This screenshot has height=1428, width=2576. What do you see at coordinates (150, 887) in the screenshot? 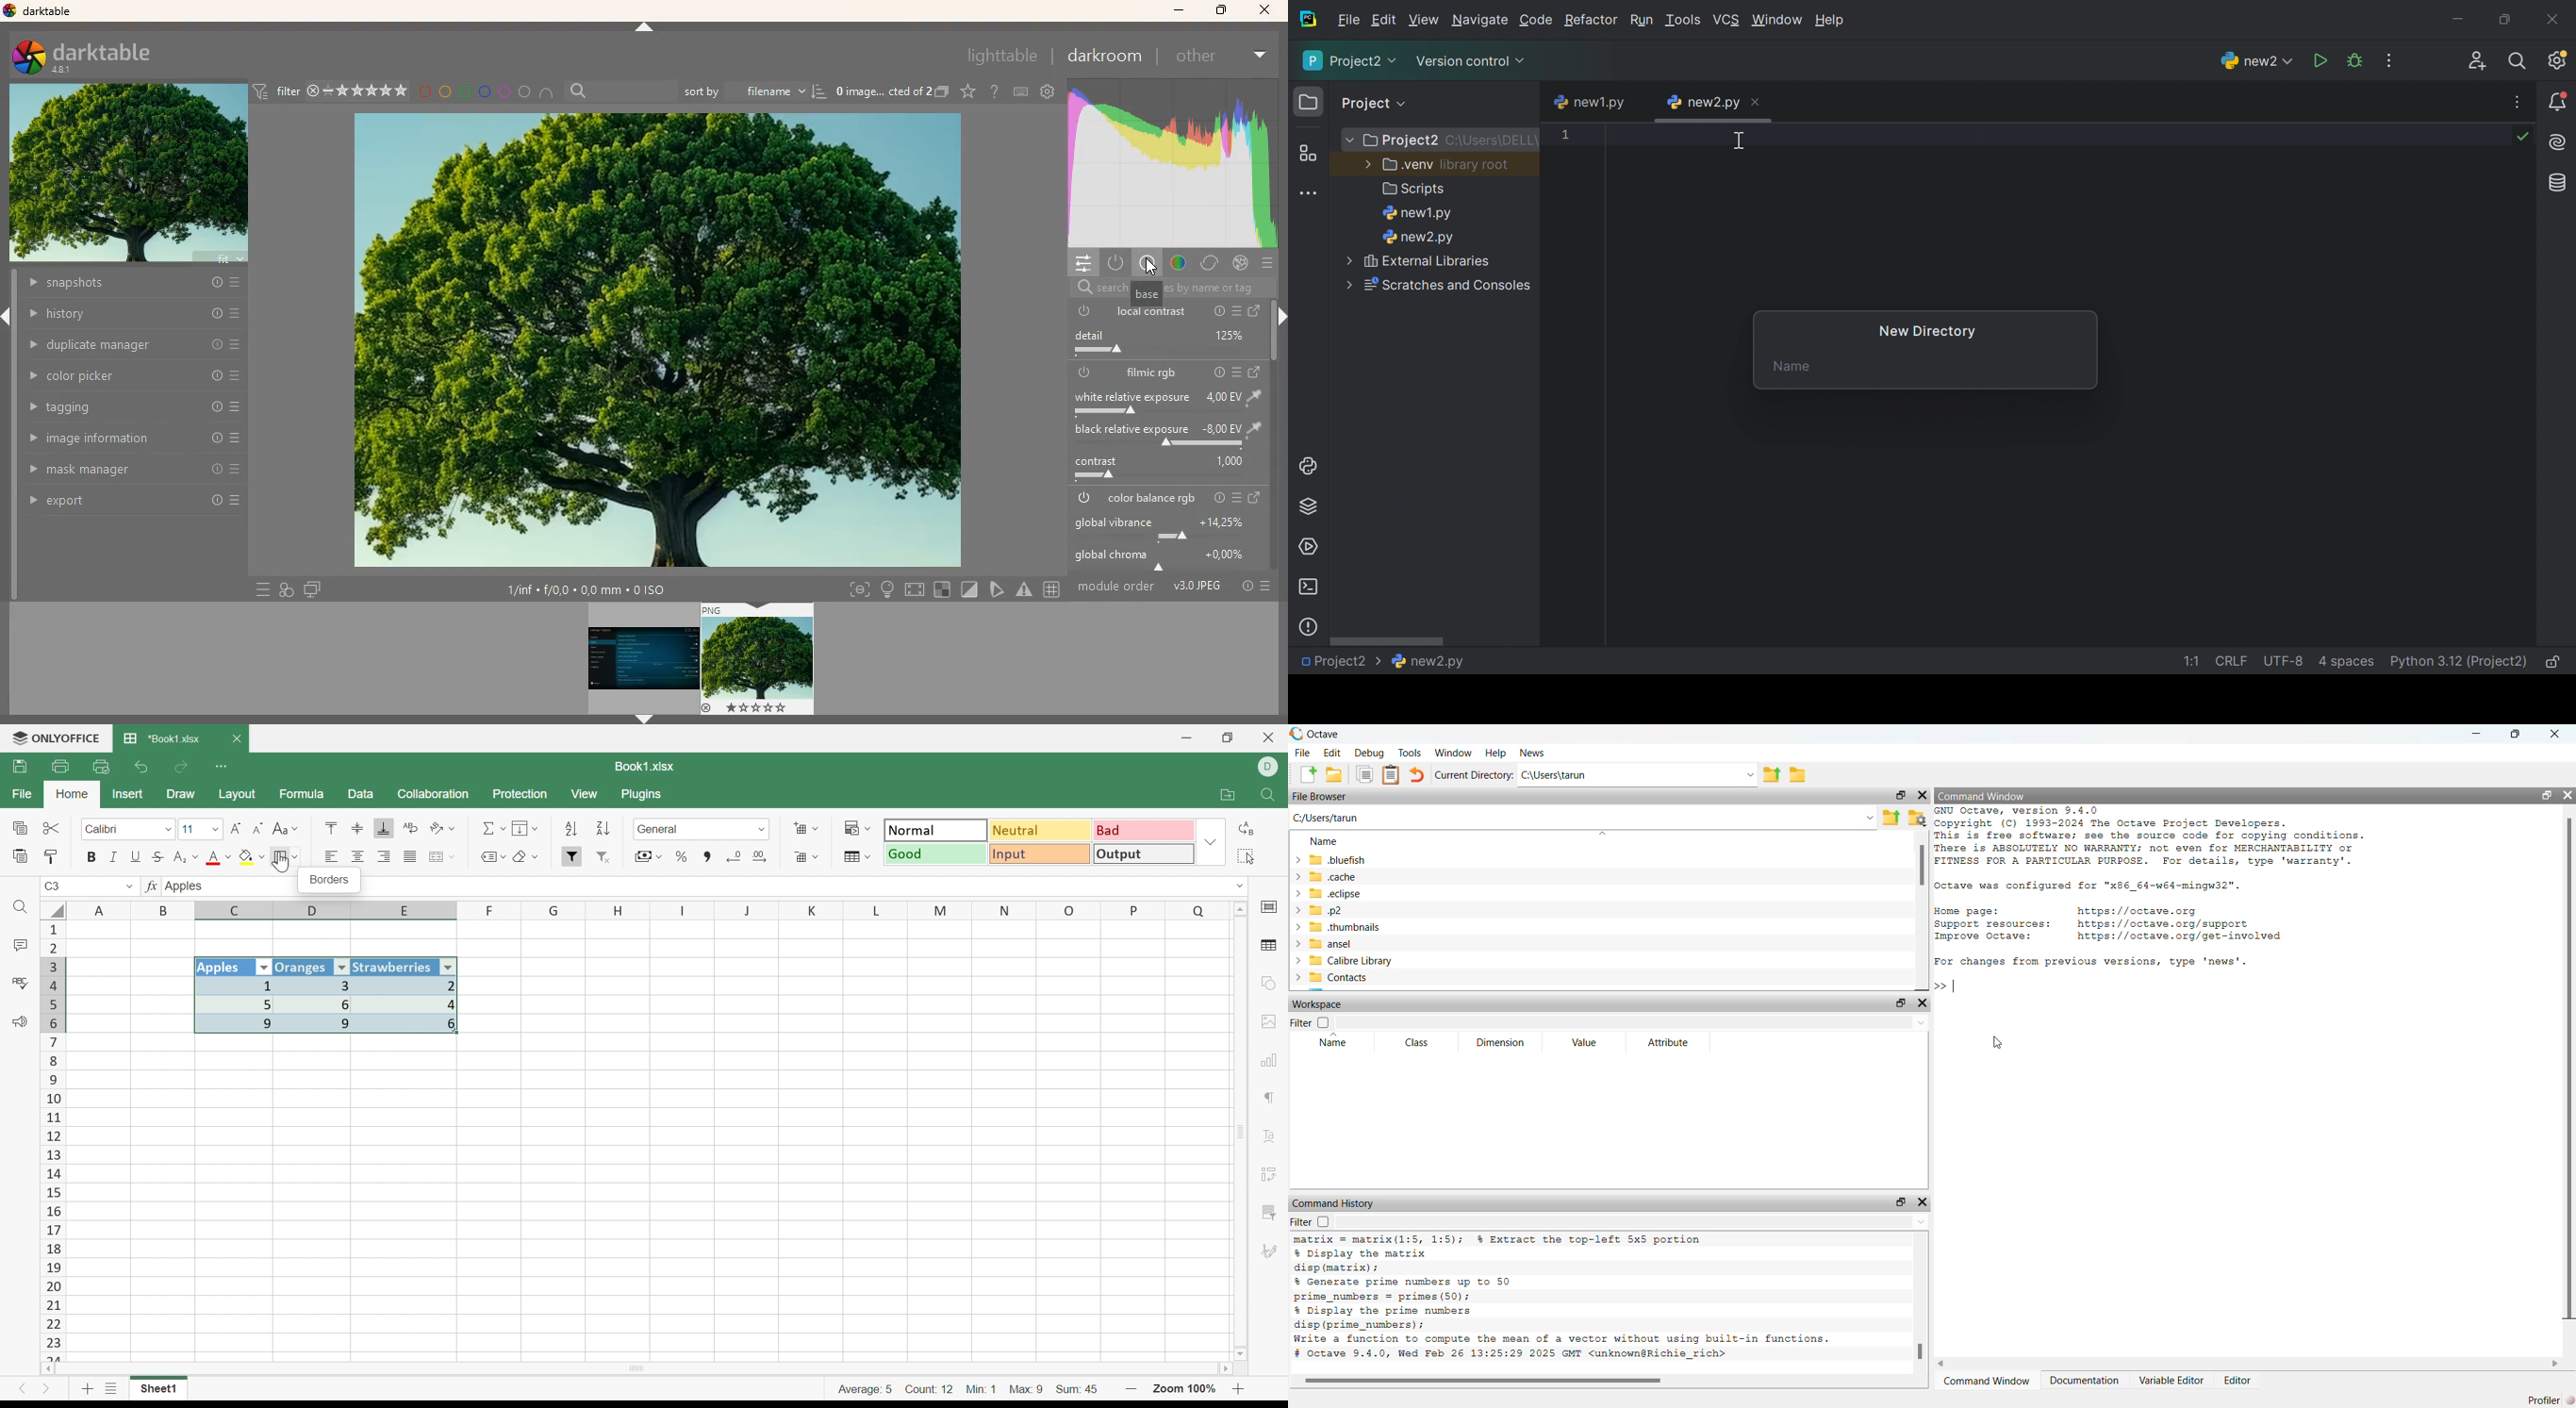
I see `fx` at bounding box center [150, 887].